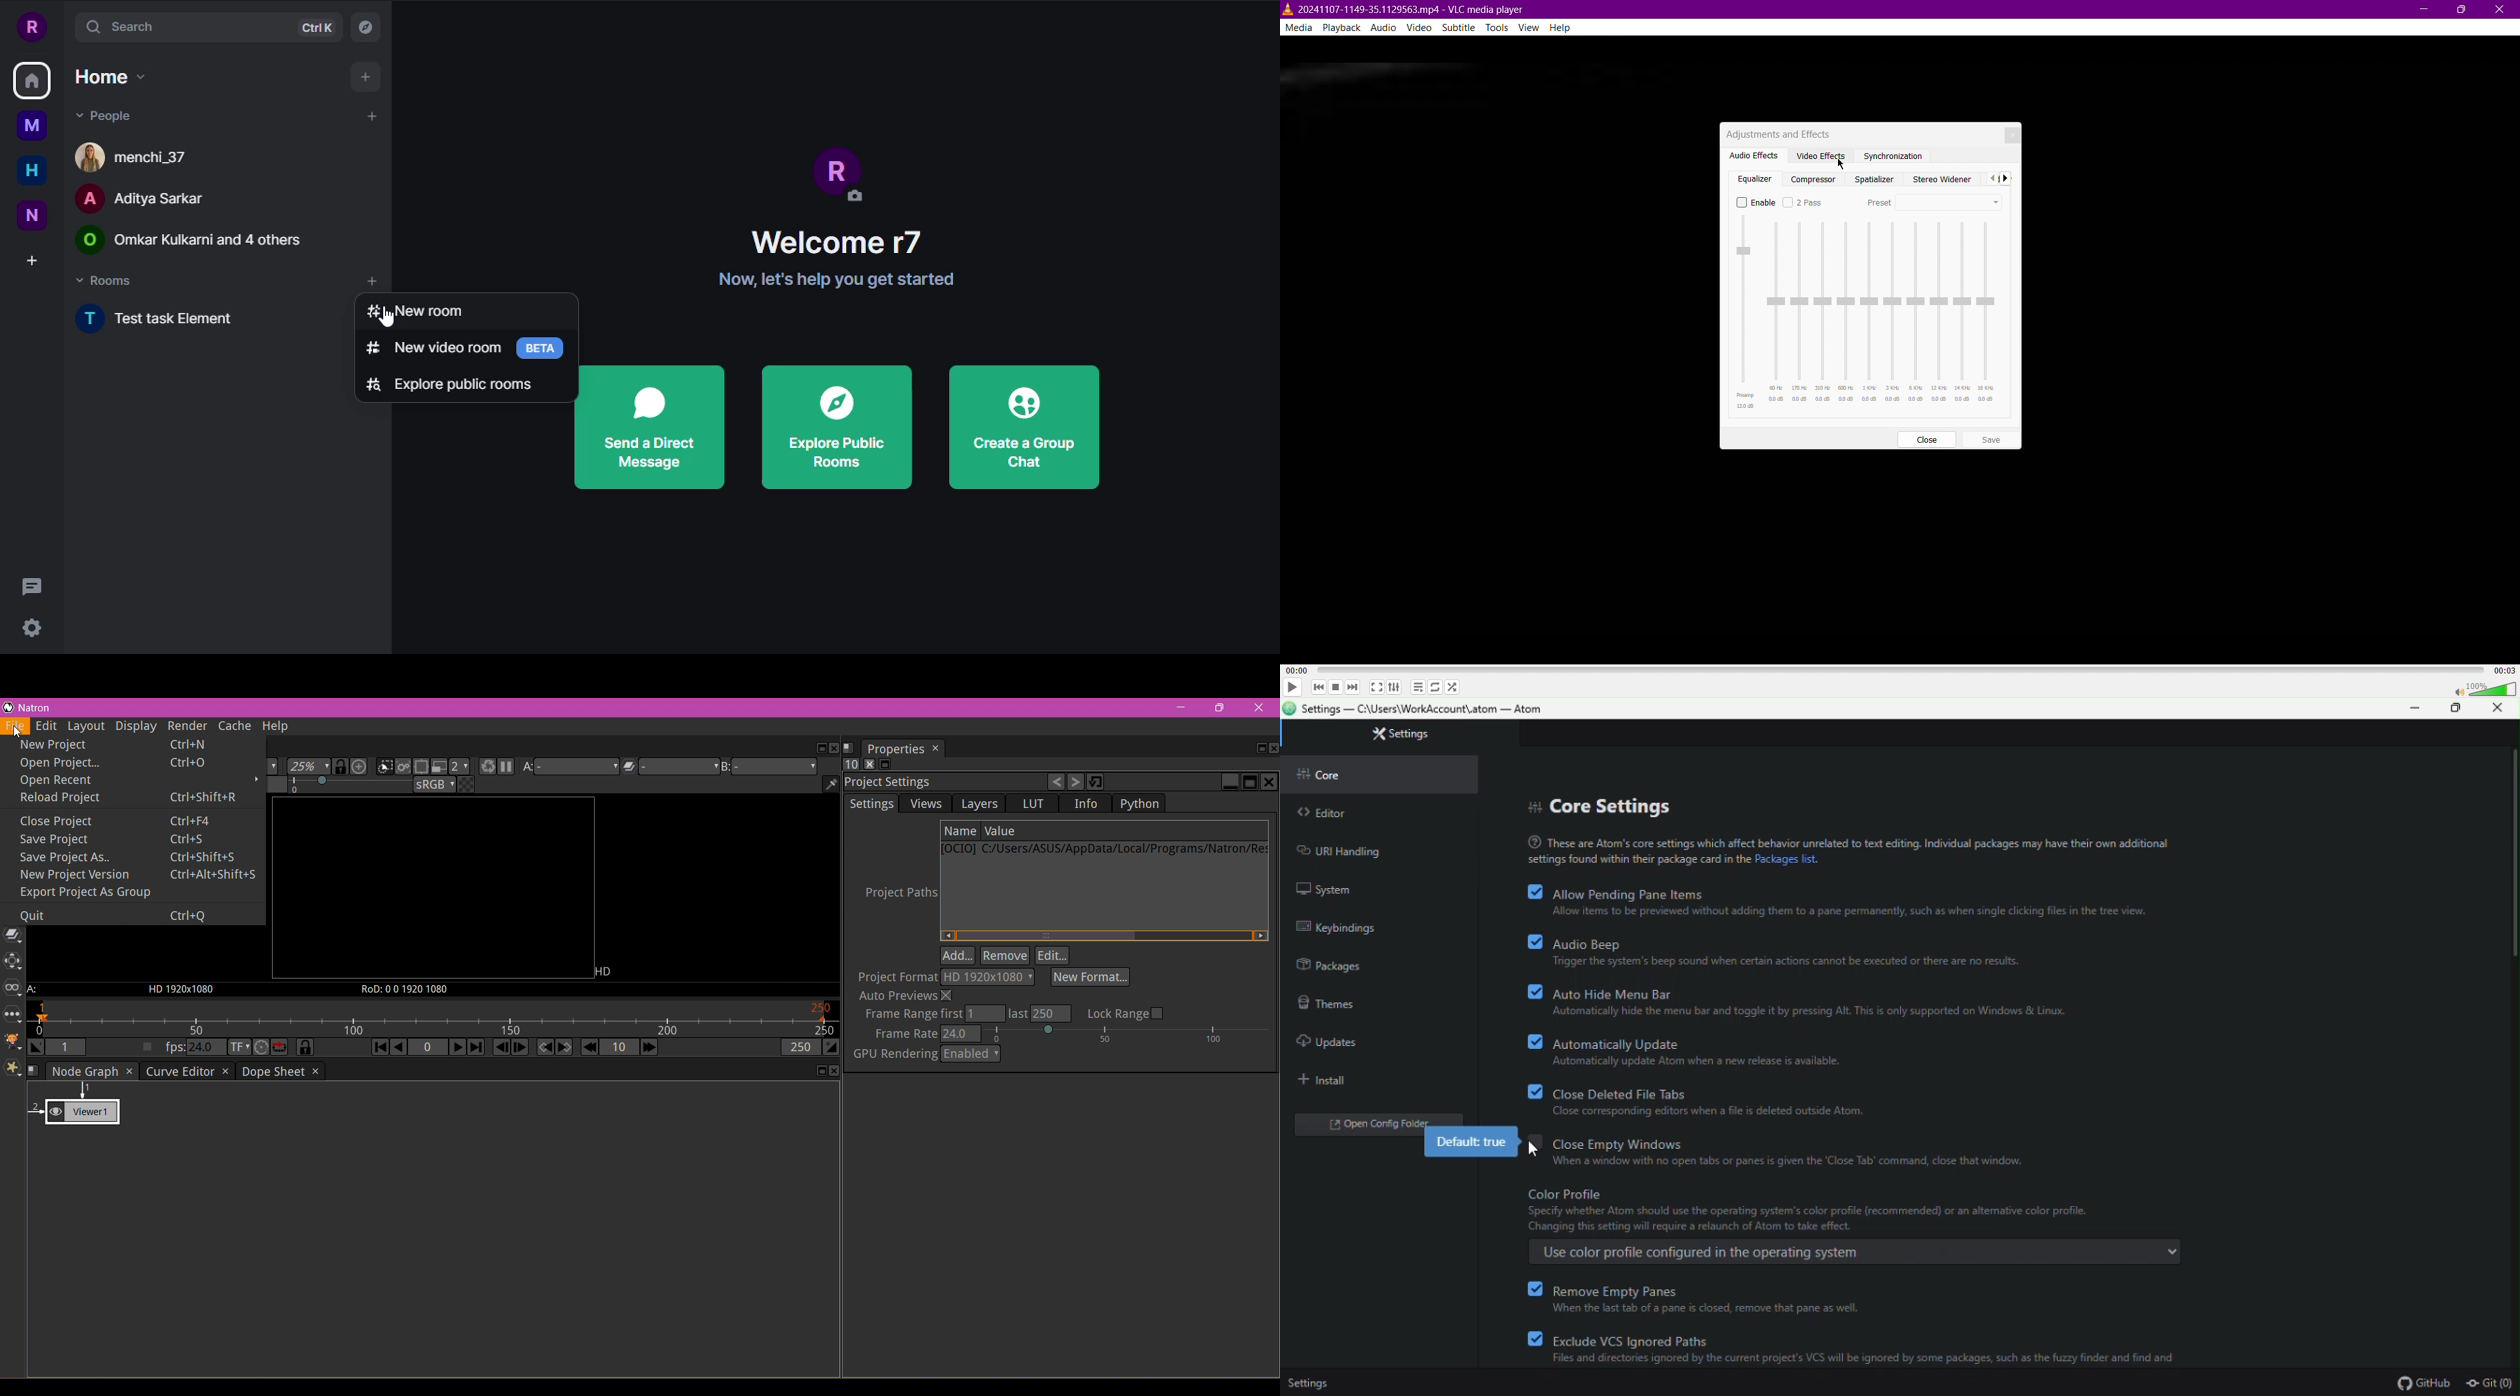 Image resolution: width=2520 pixels, height=1400 pixels. I want to click on When activated, the timeline frame-range is synchronized with the Dope Sheet and the curve Editor, so click(305, 1048).